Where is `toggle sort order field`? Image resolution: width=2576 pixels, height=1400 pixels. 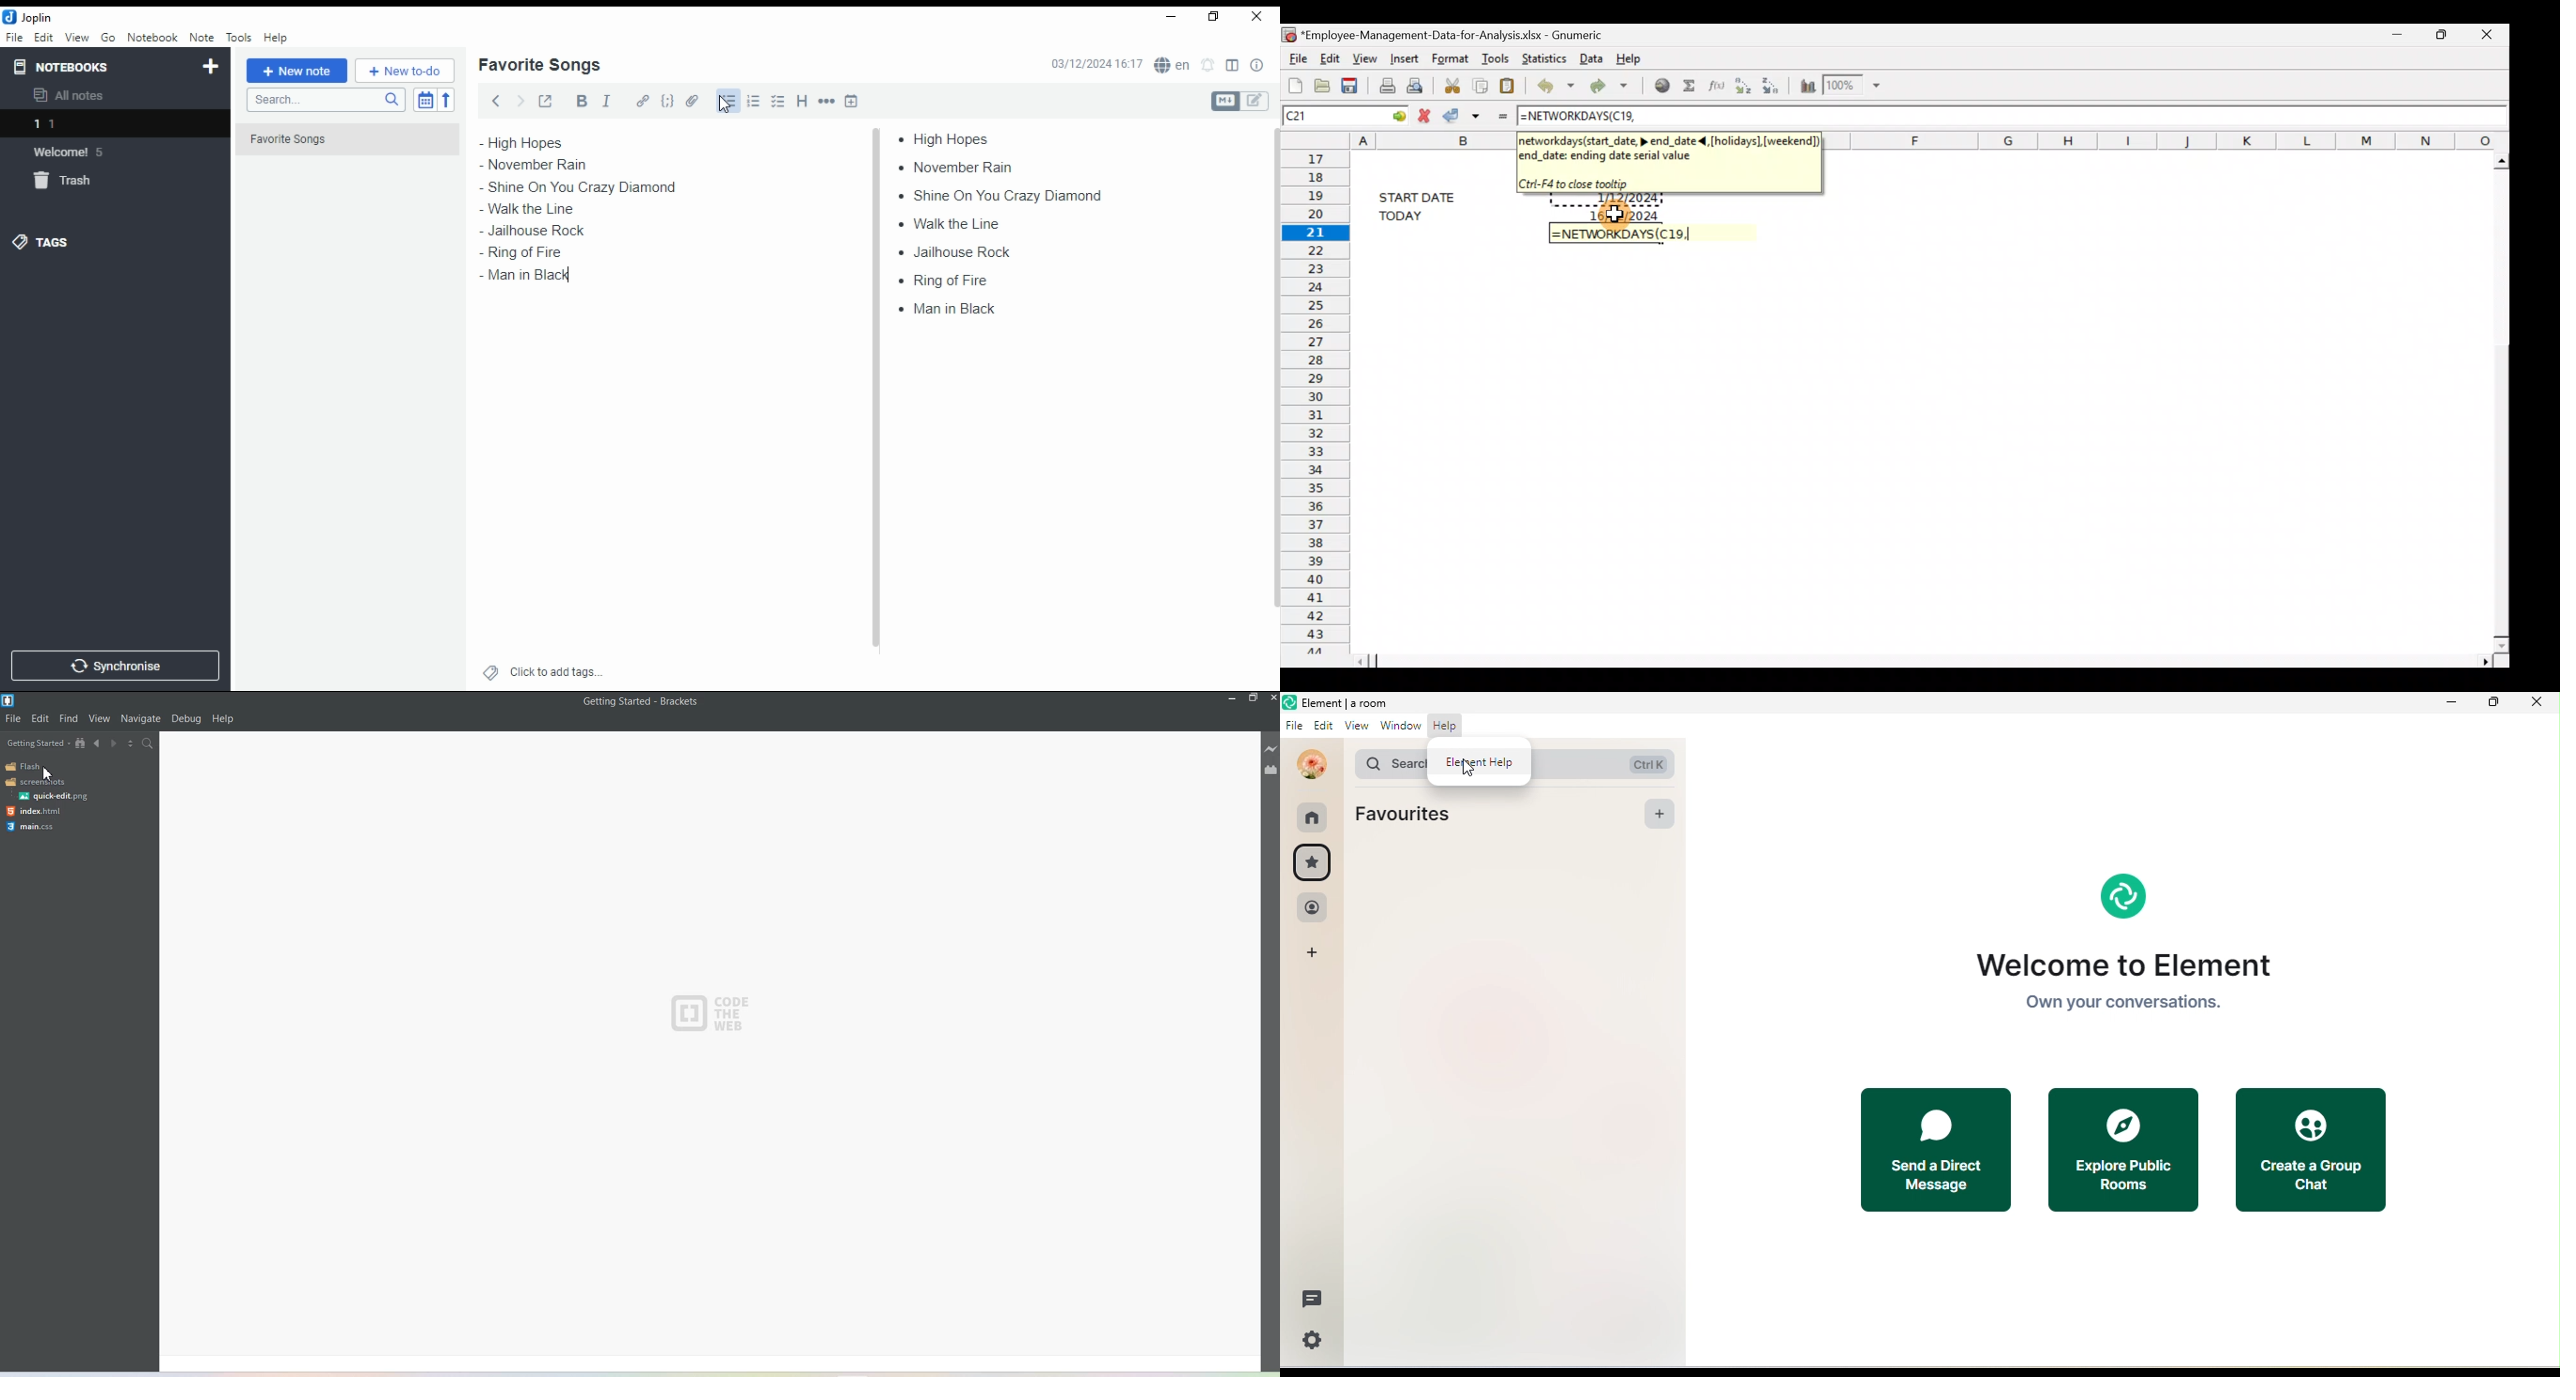 toggle sort order field is located at coordinates (425, 100).